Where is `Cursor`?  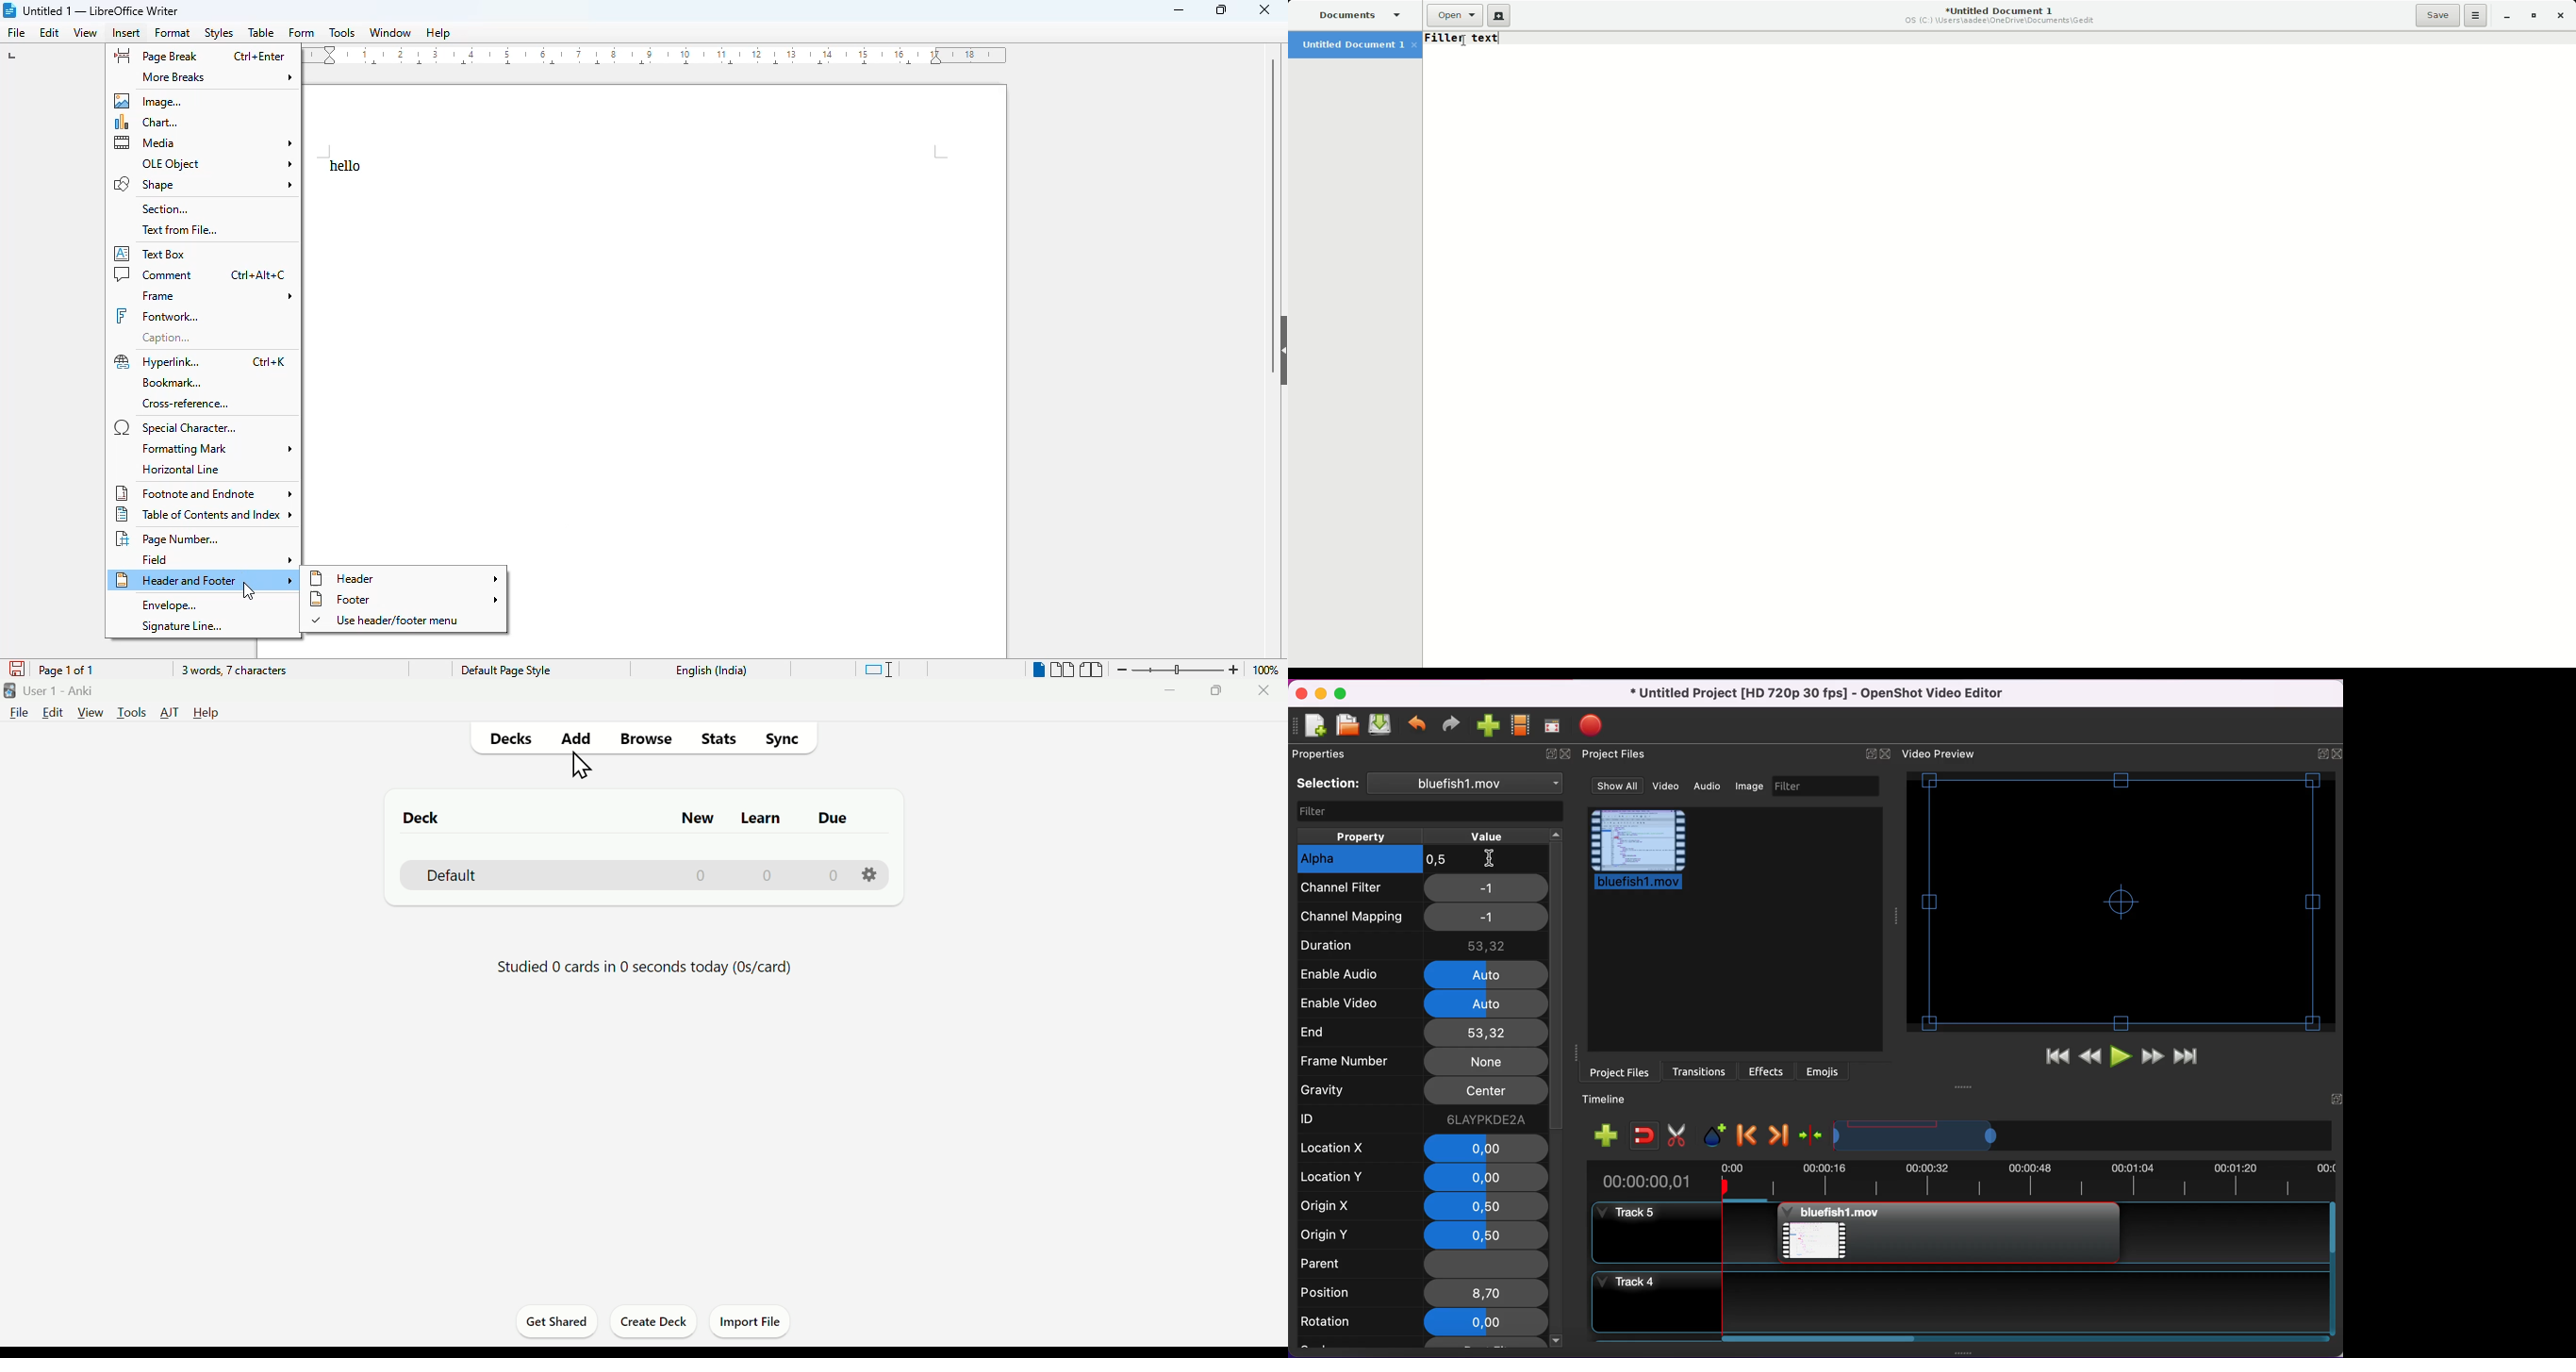 Cursor is located at coordinates (1464, 42).